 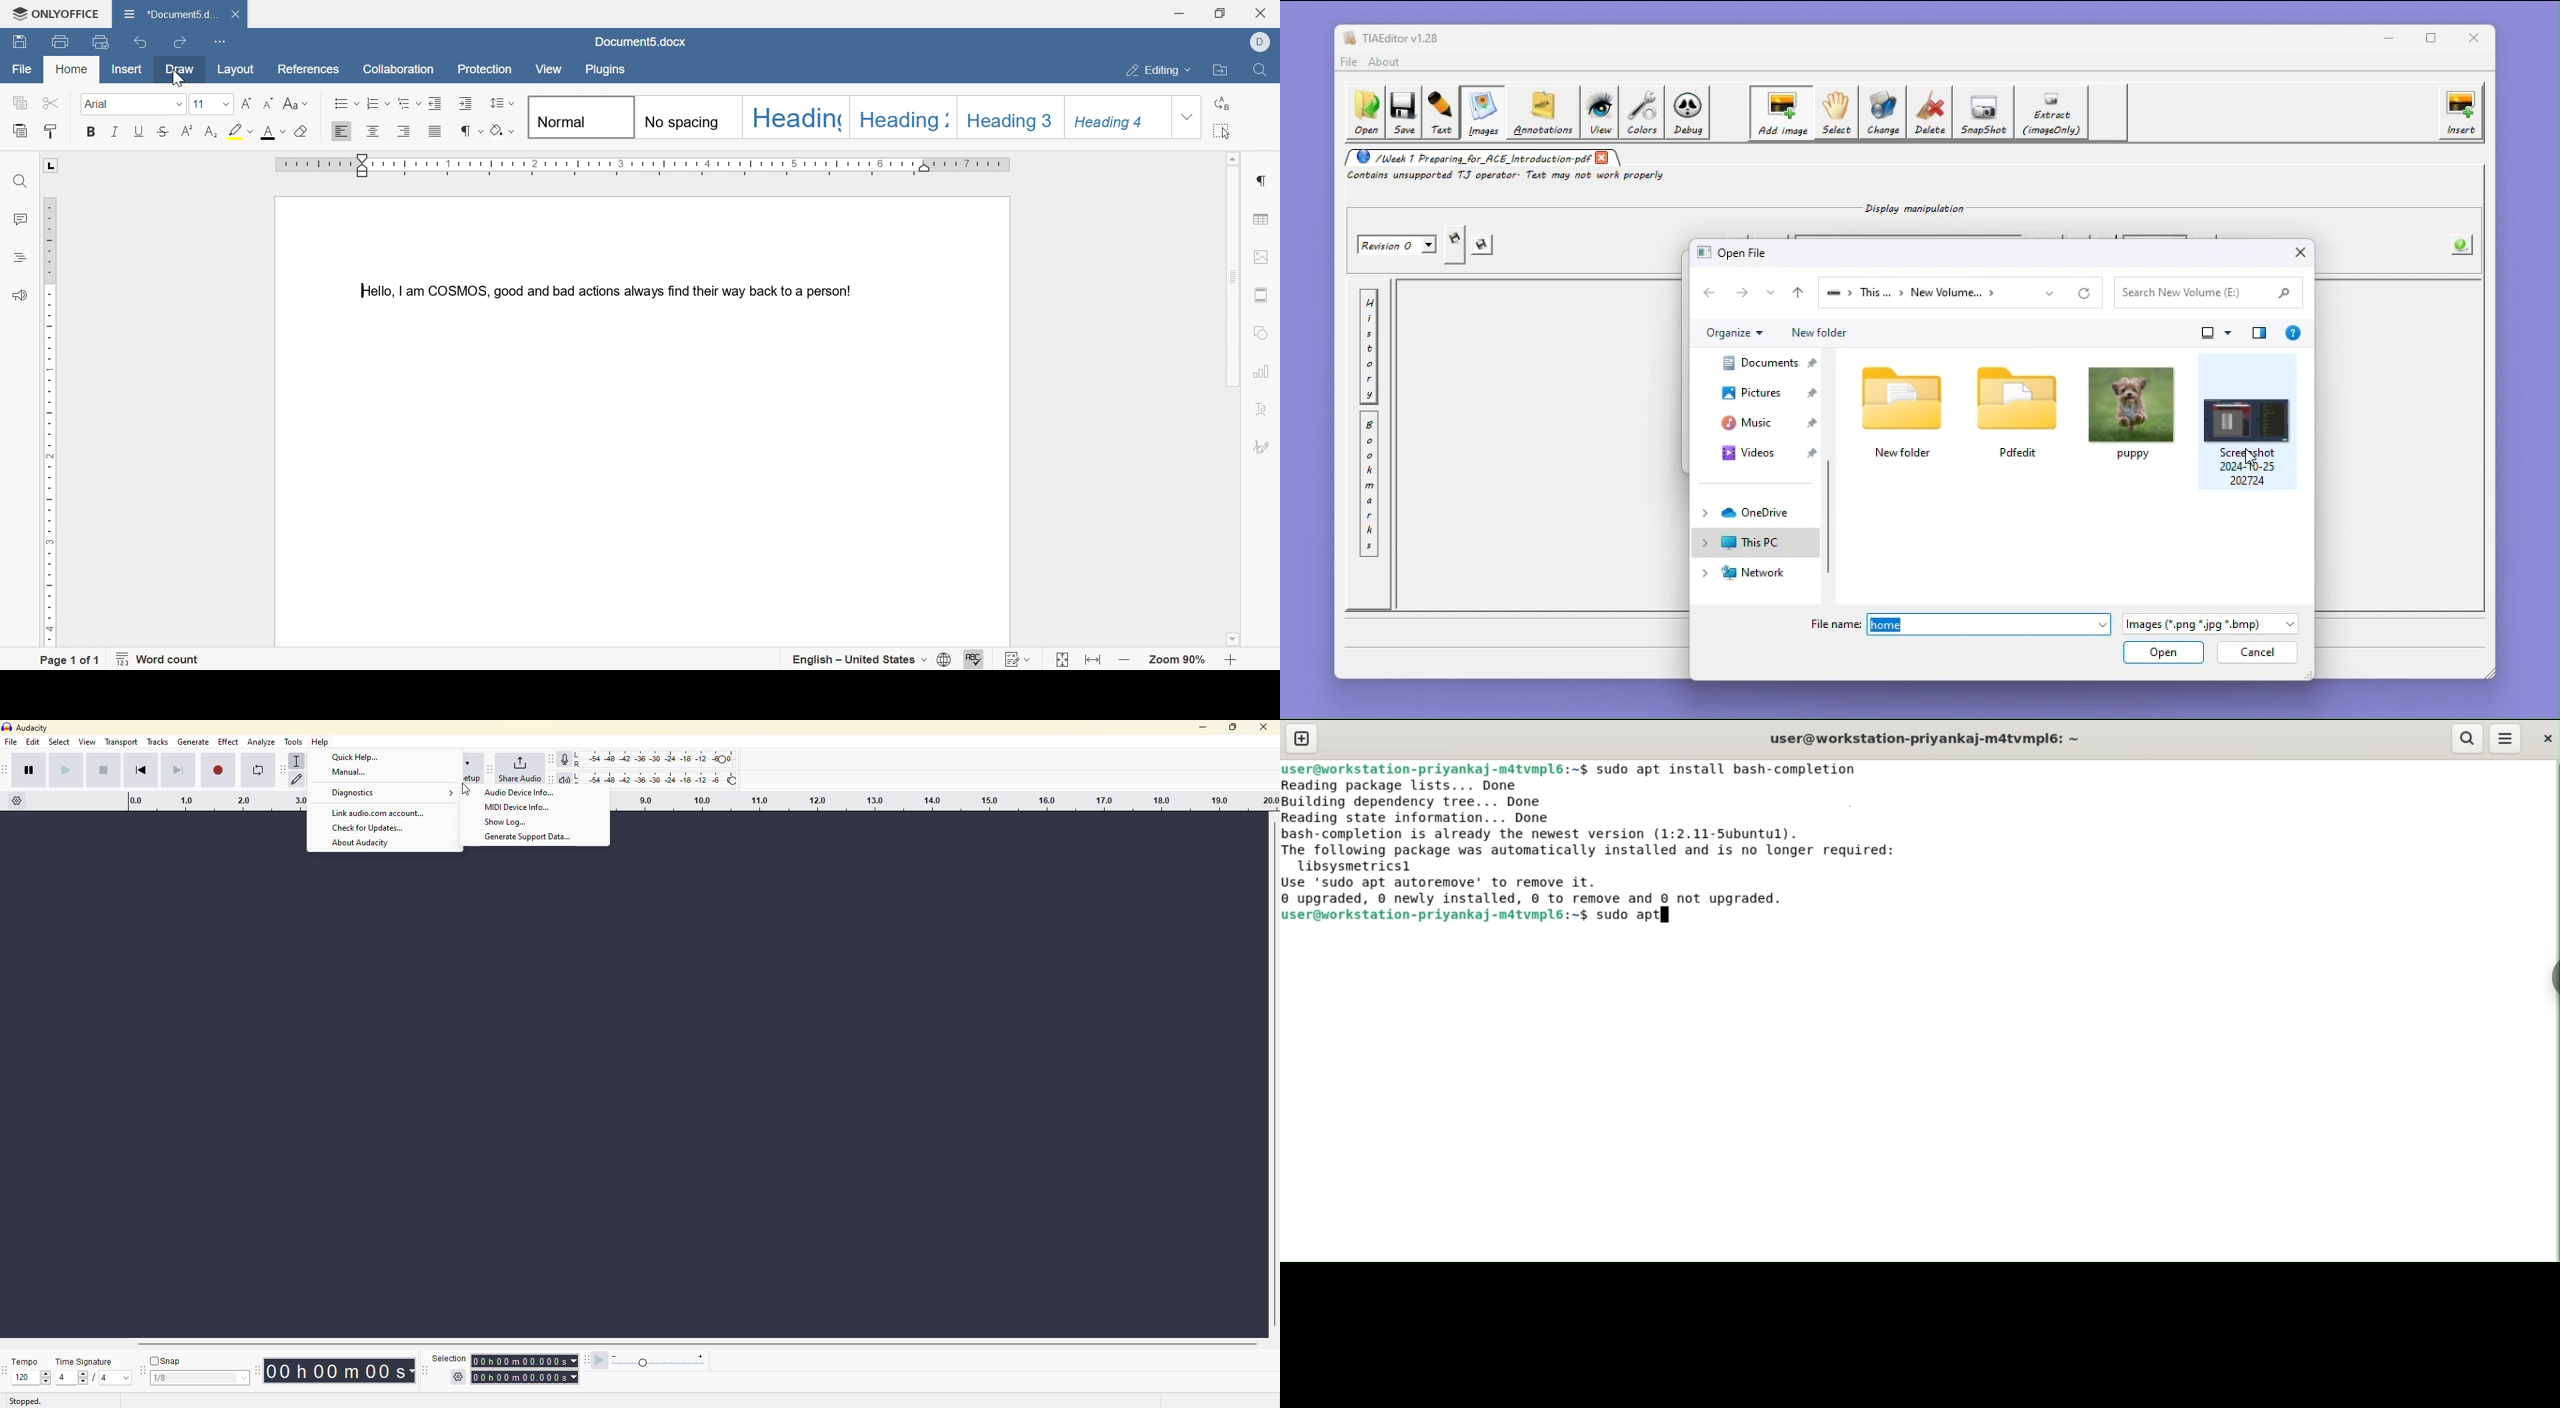 What do you see at coordinates (456, 1377) in the screenshot?
I see `settings` at bounding box center [456, 1377].